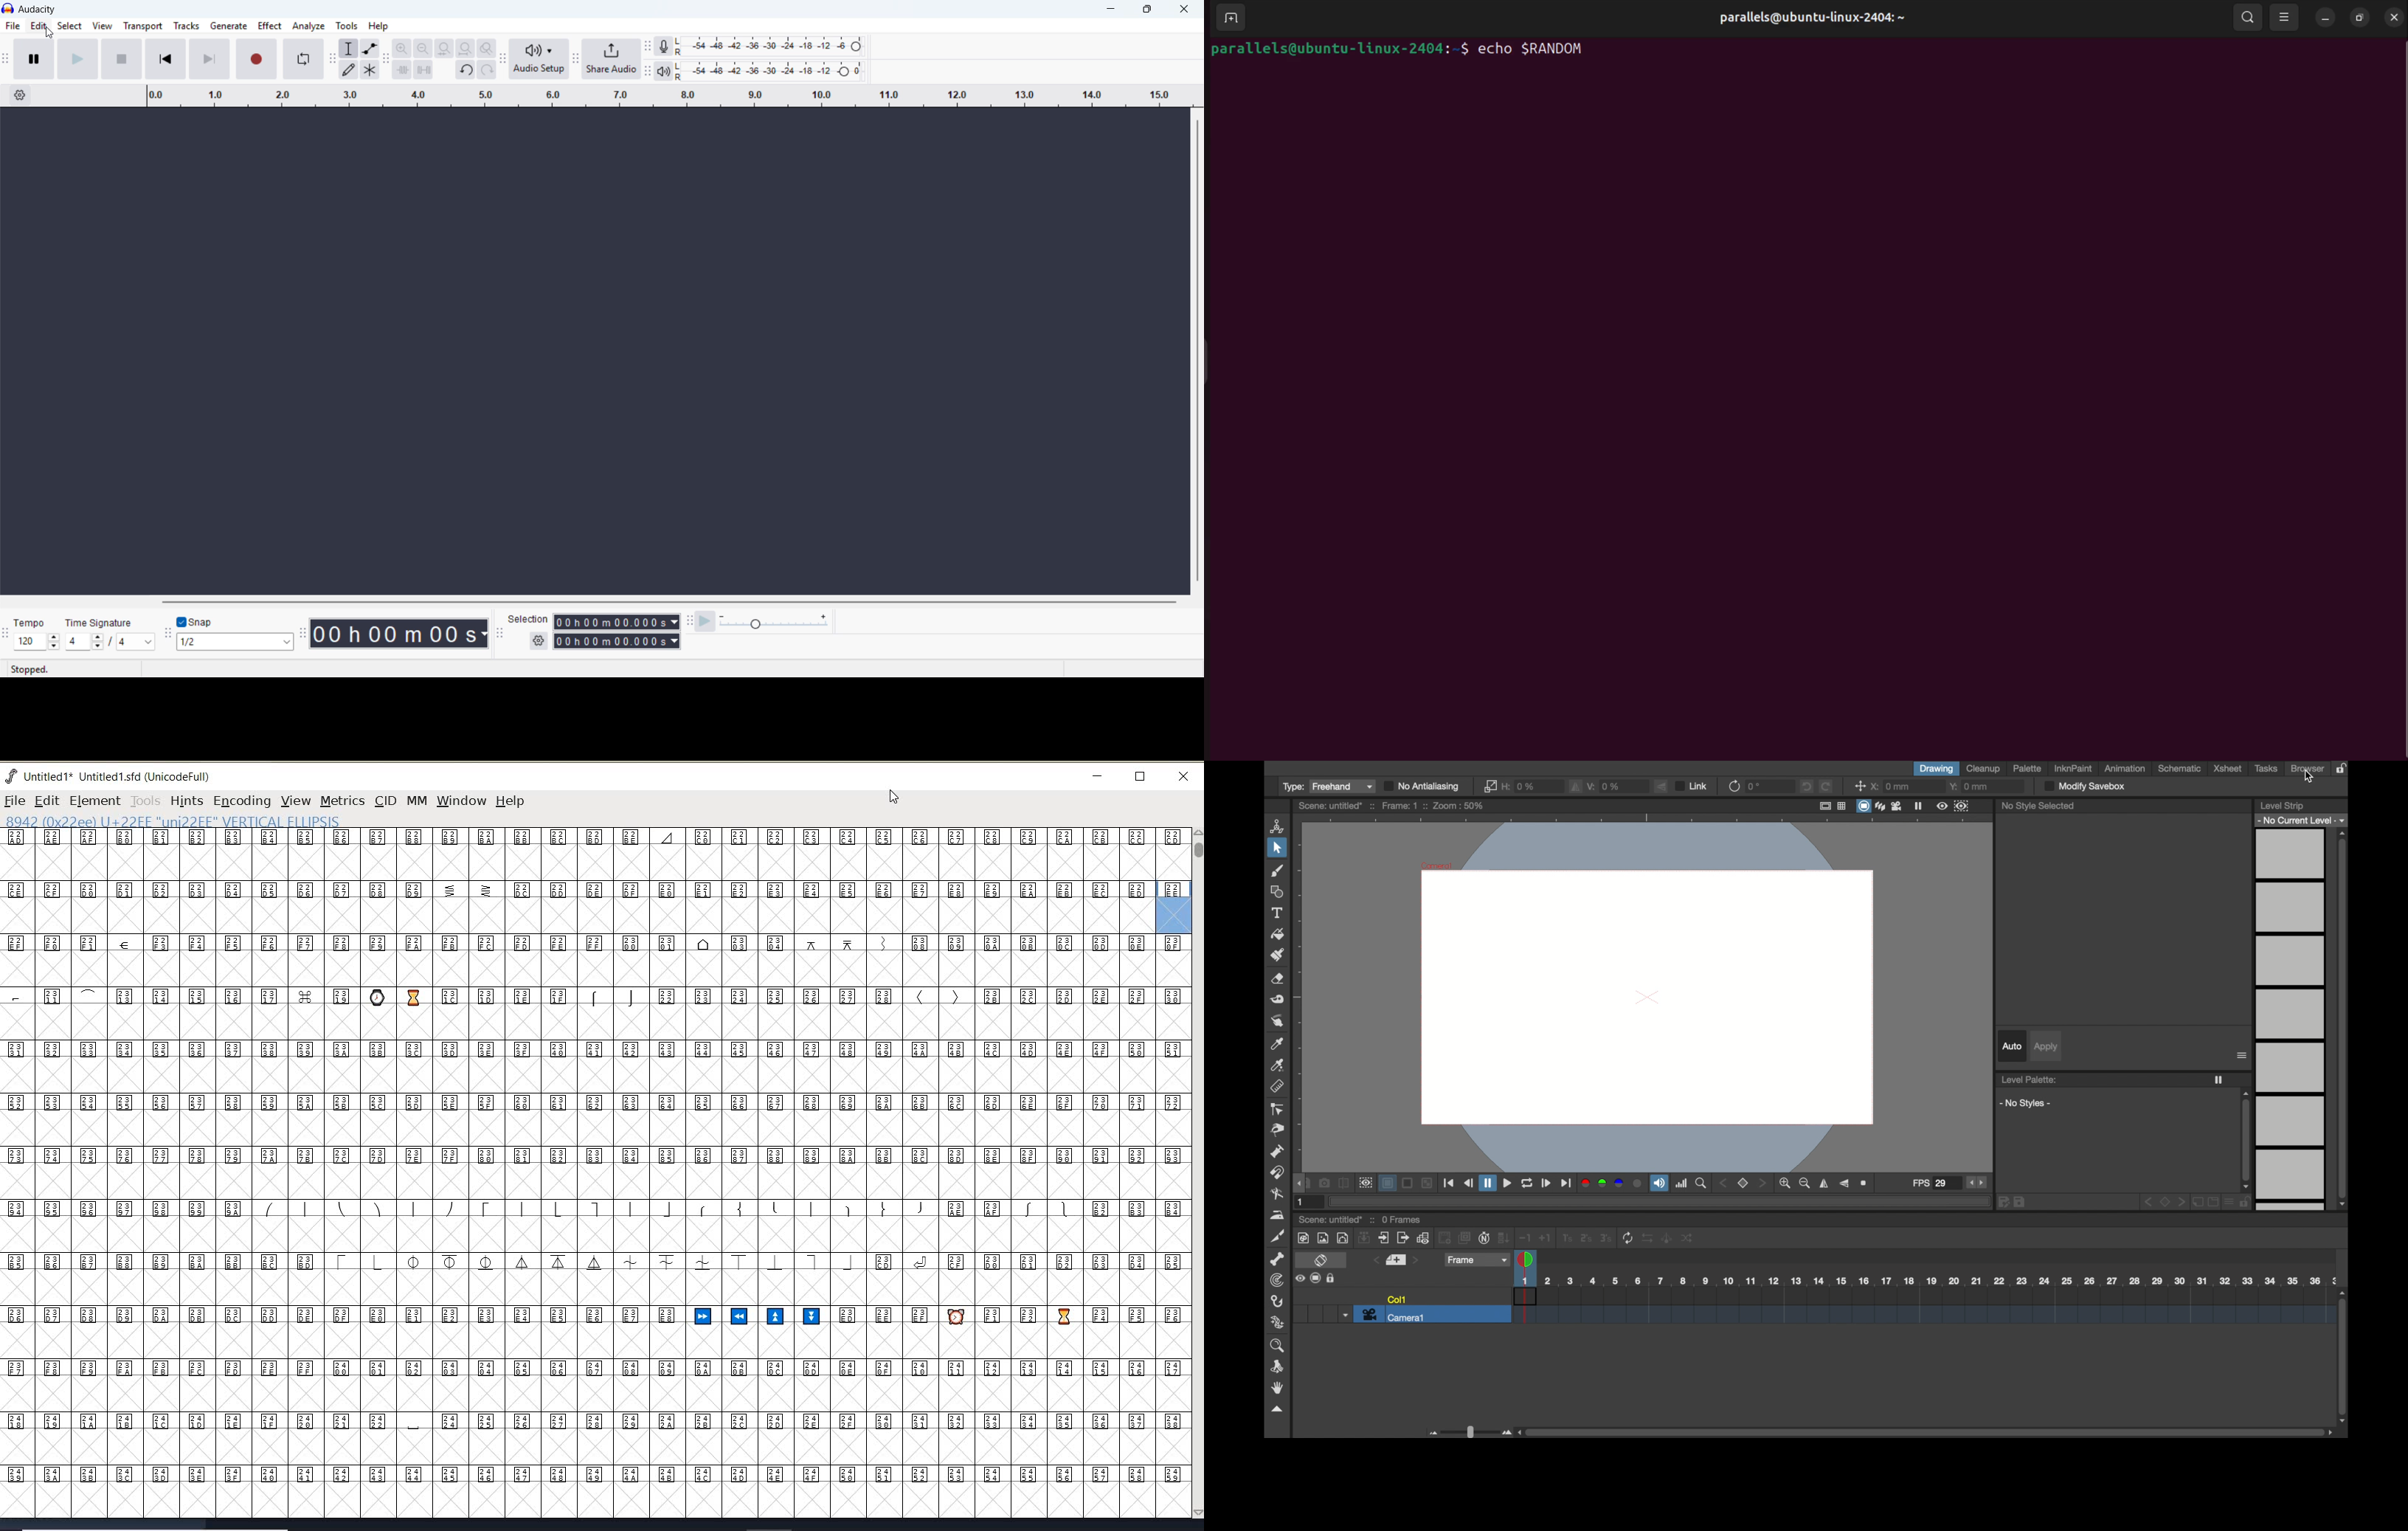 This screenshot has height=1540, width=2408. I want to click on plastic tool, so click(1279, 1323).